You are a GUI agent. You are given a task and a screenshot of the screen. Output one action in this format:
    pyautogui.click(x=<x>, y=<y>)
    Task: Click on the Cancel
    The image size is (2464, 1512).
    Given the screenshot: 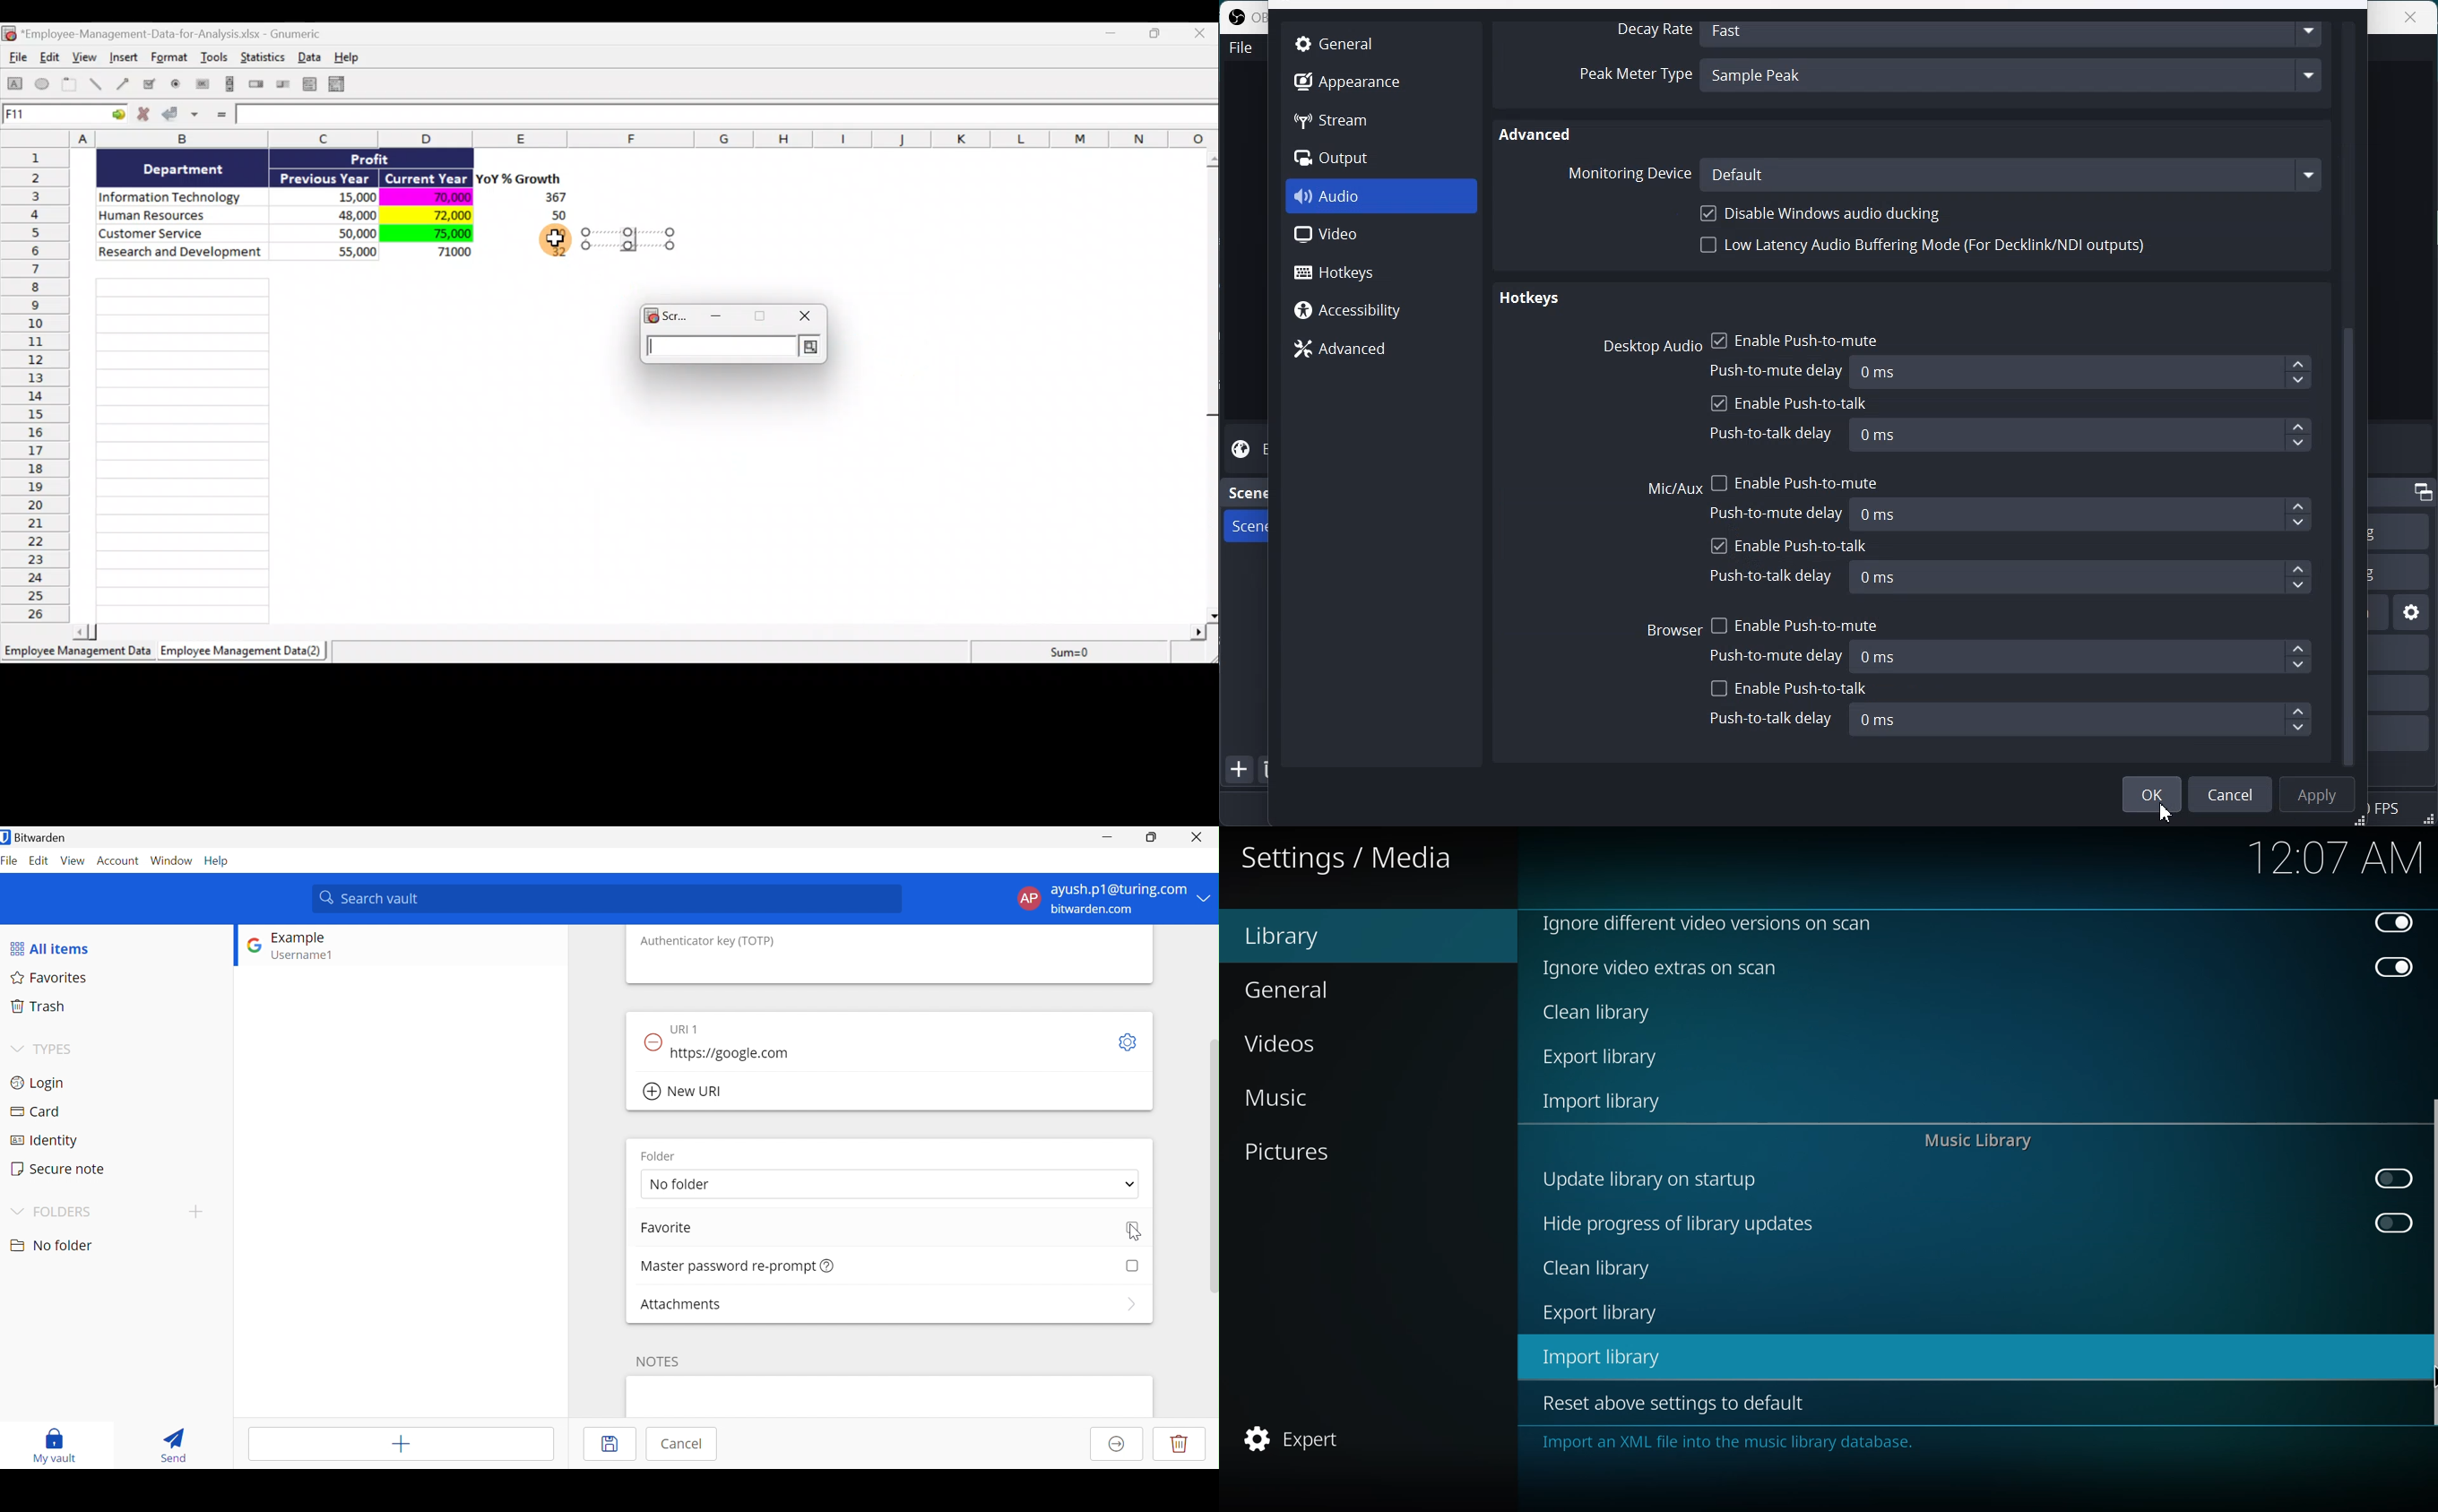 What is the action you would take?
    pyautogui.click(x=2230, y=794)
    